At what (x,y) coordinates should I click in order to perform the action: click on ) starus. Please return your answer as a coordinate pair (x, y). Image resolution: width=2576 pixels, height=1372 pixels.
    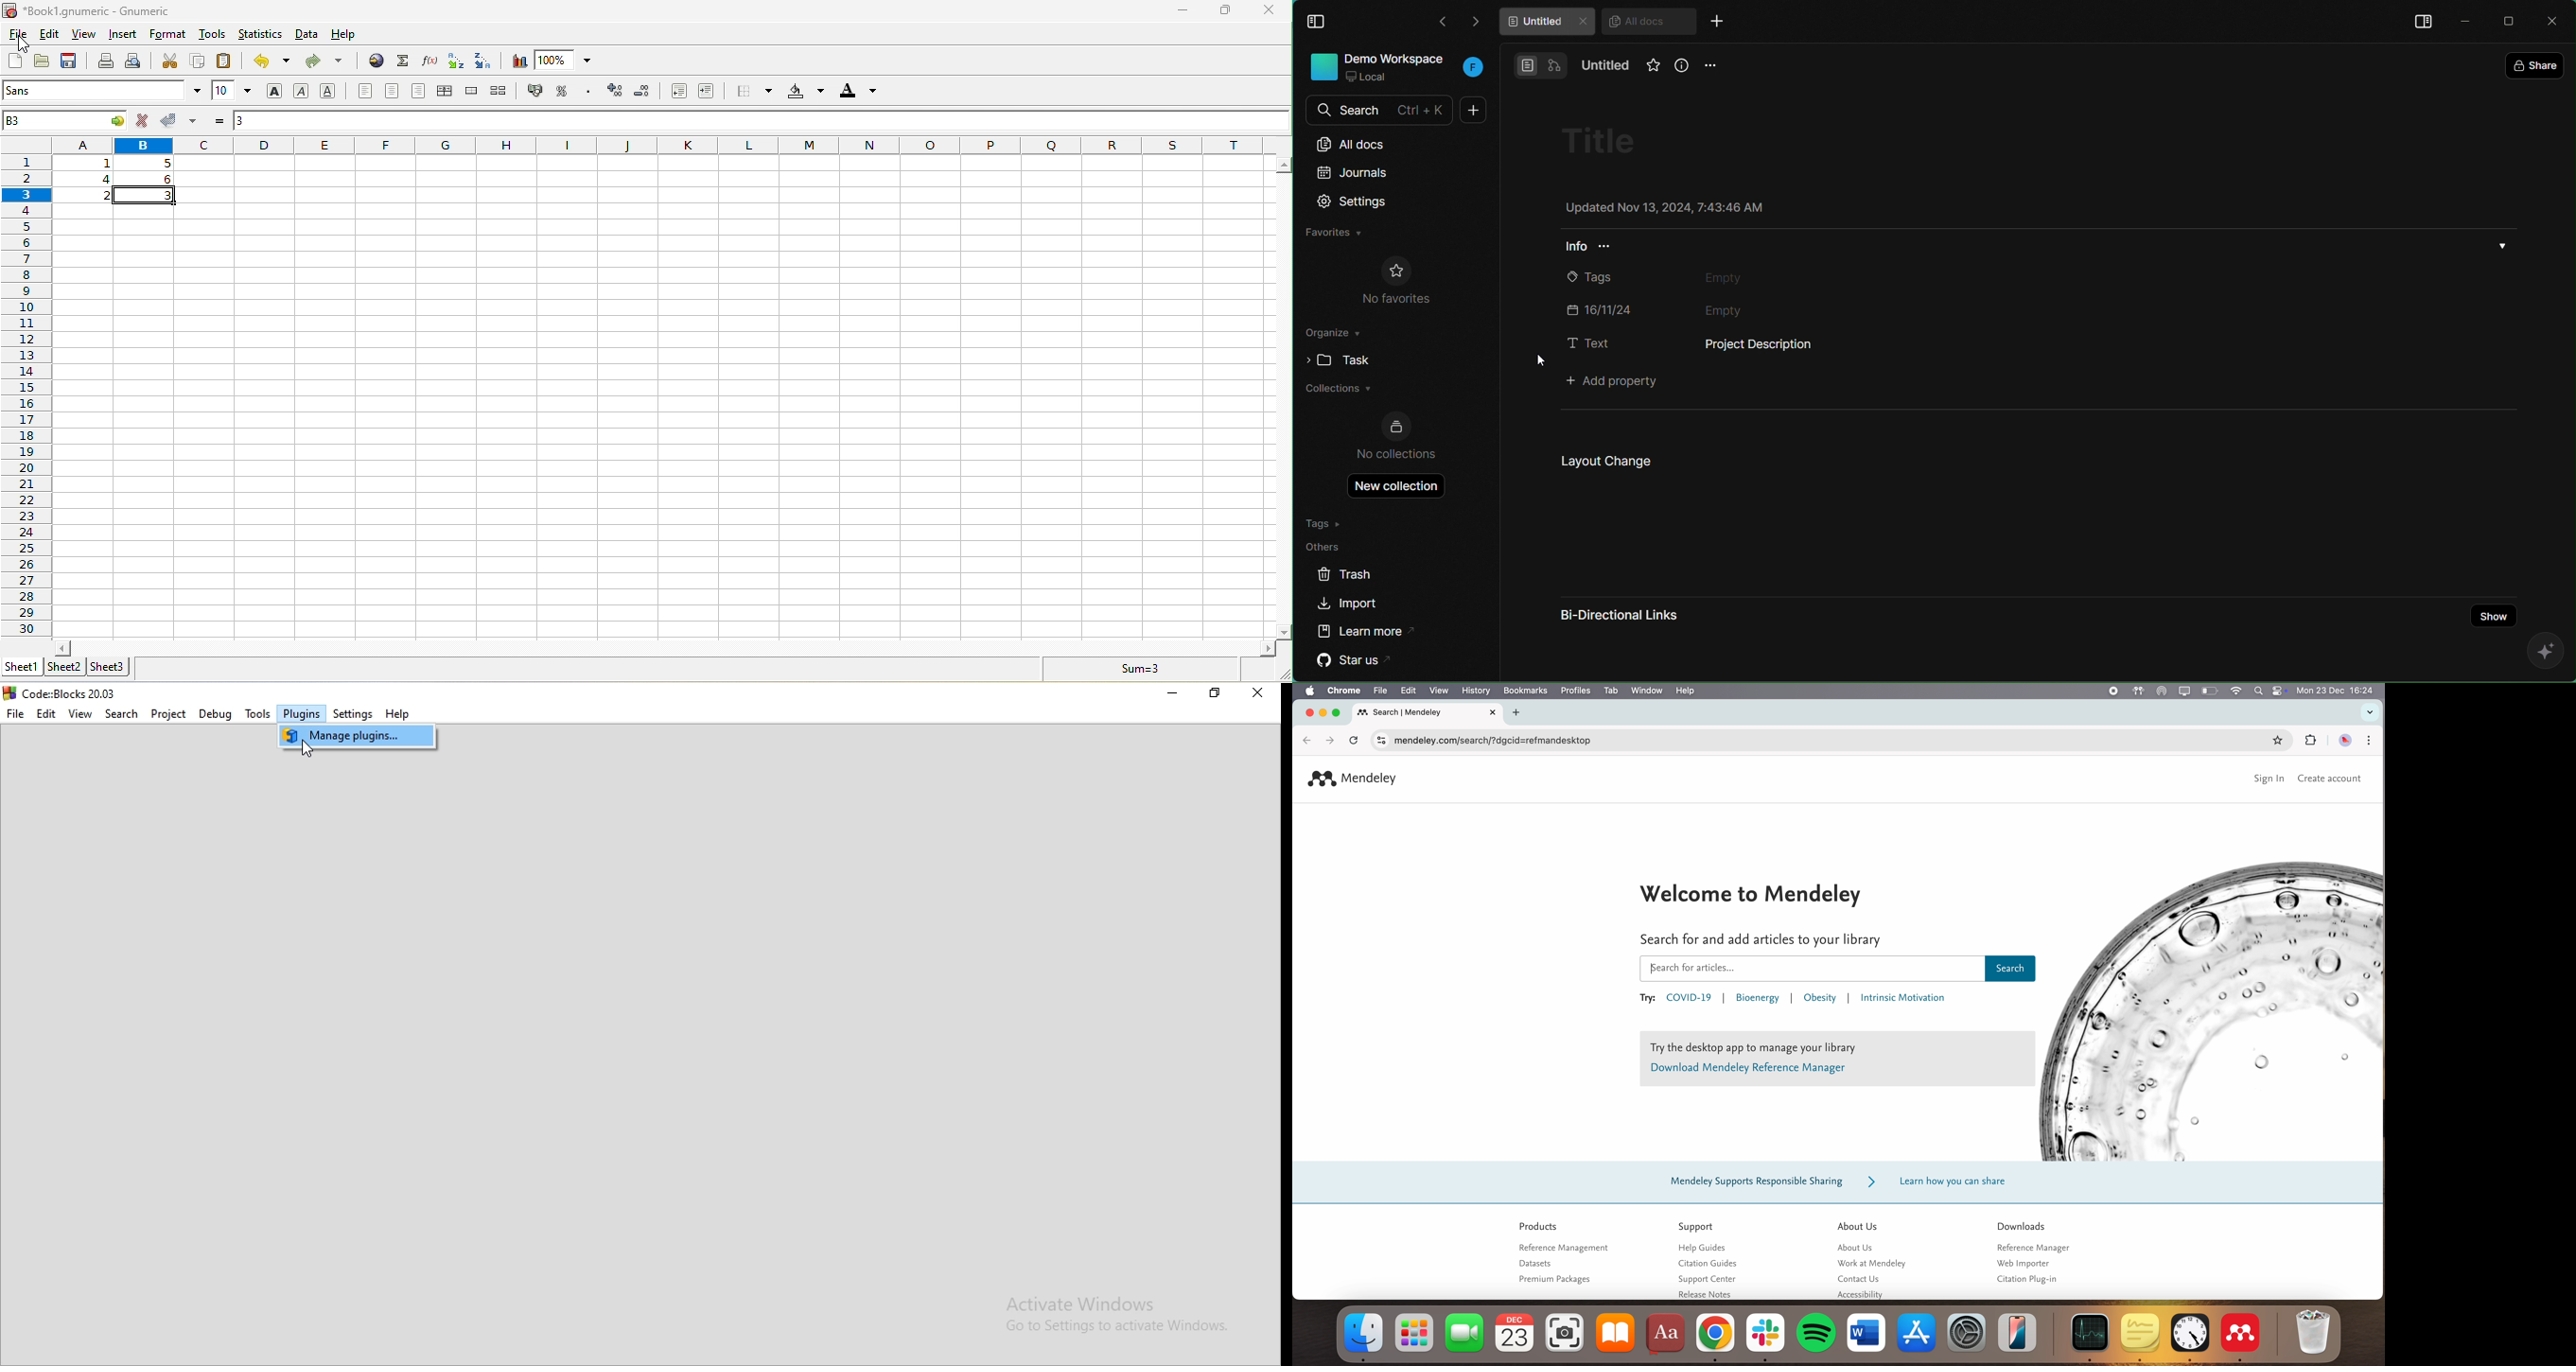
    Looking at the image, I should click on (1357, 660).